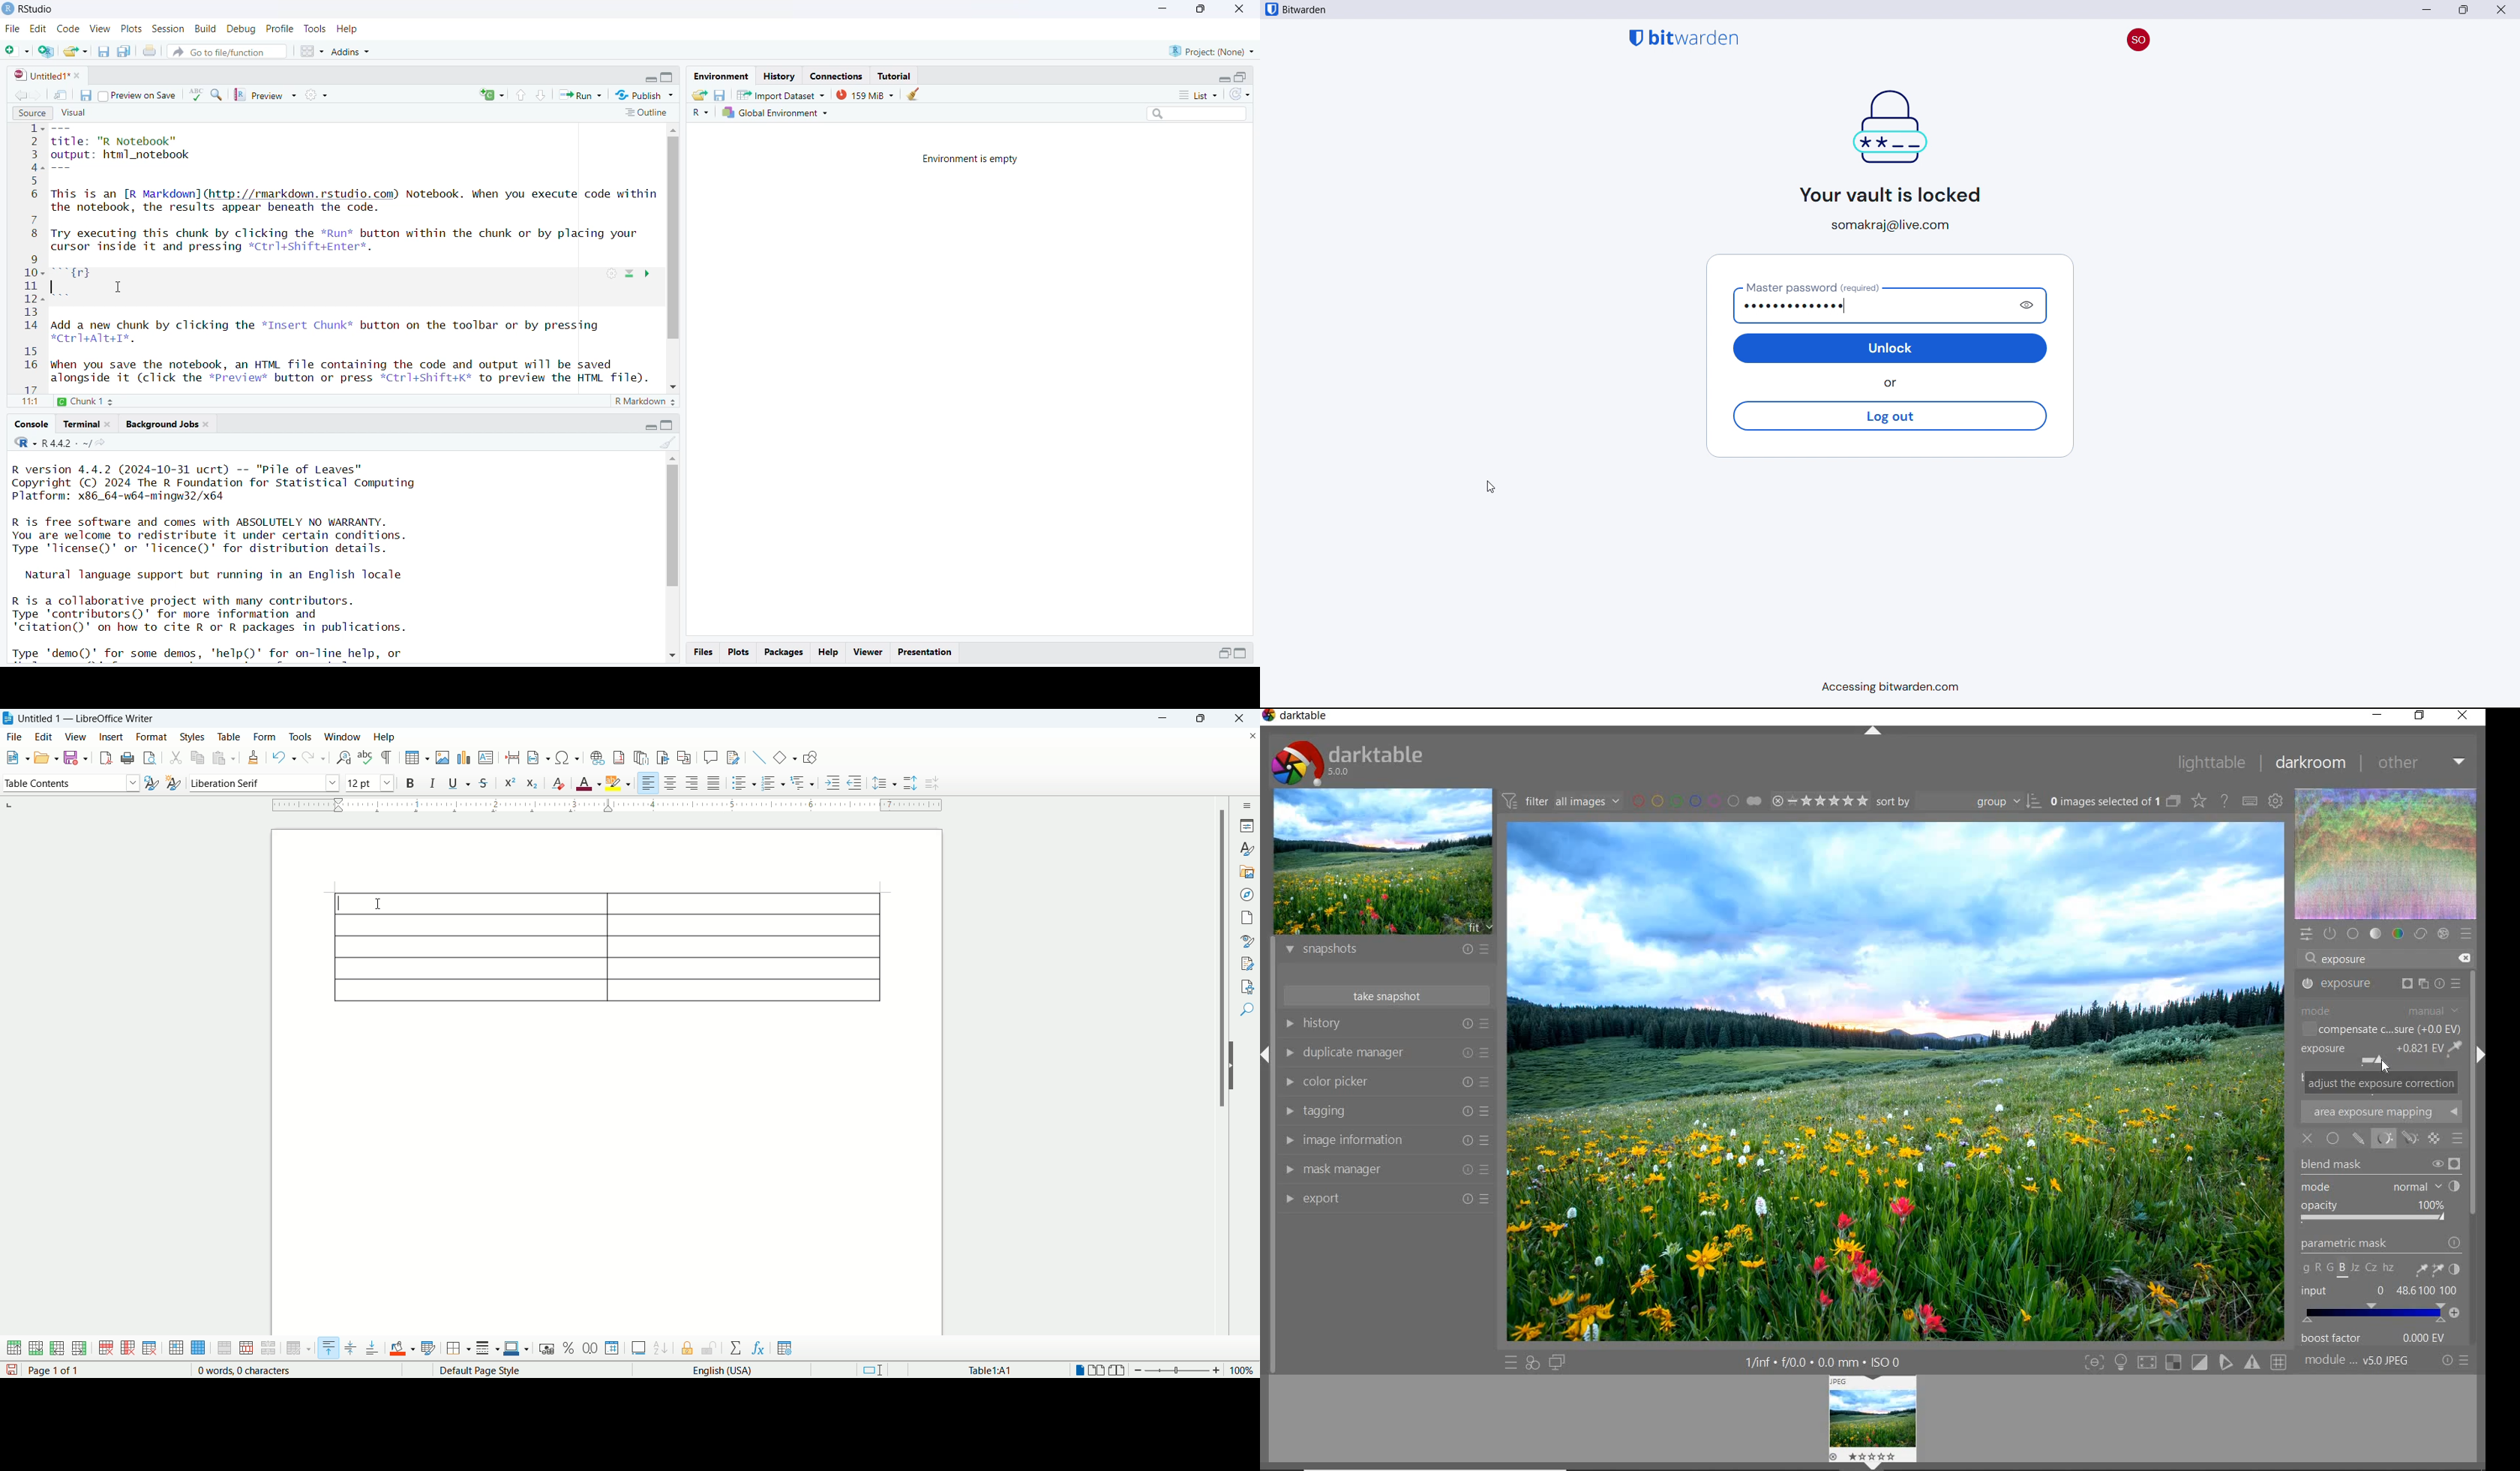 The height and width of the screenshot is (1484, 2520). I want to click on minimize, so click(2427, 9).